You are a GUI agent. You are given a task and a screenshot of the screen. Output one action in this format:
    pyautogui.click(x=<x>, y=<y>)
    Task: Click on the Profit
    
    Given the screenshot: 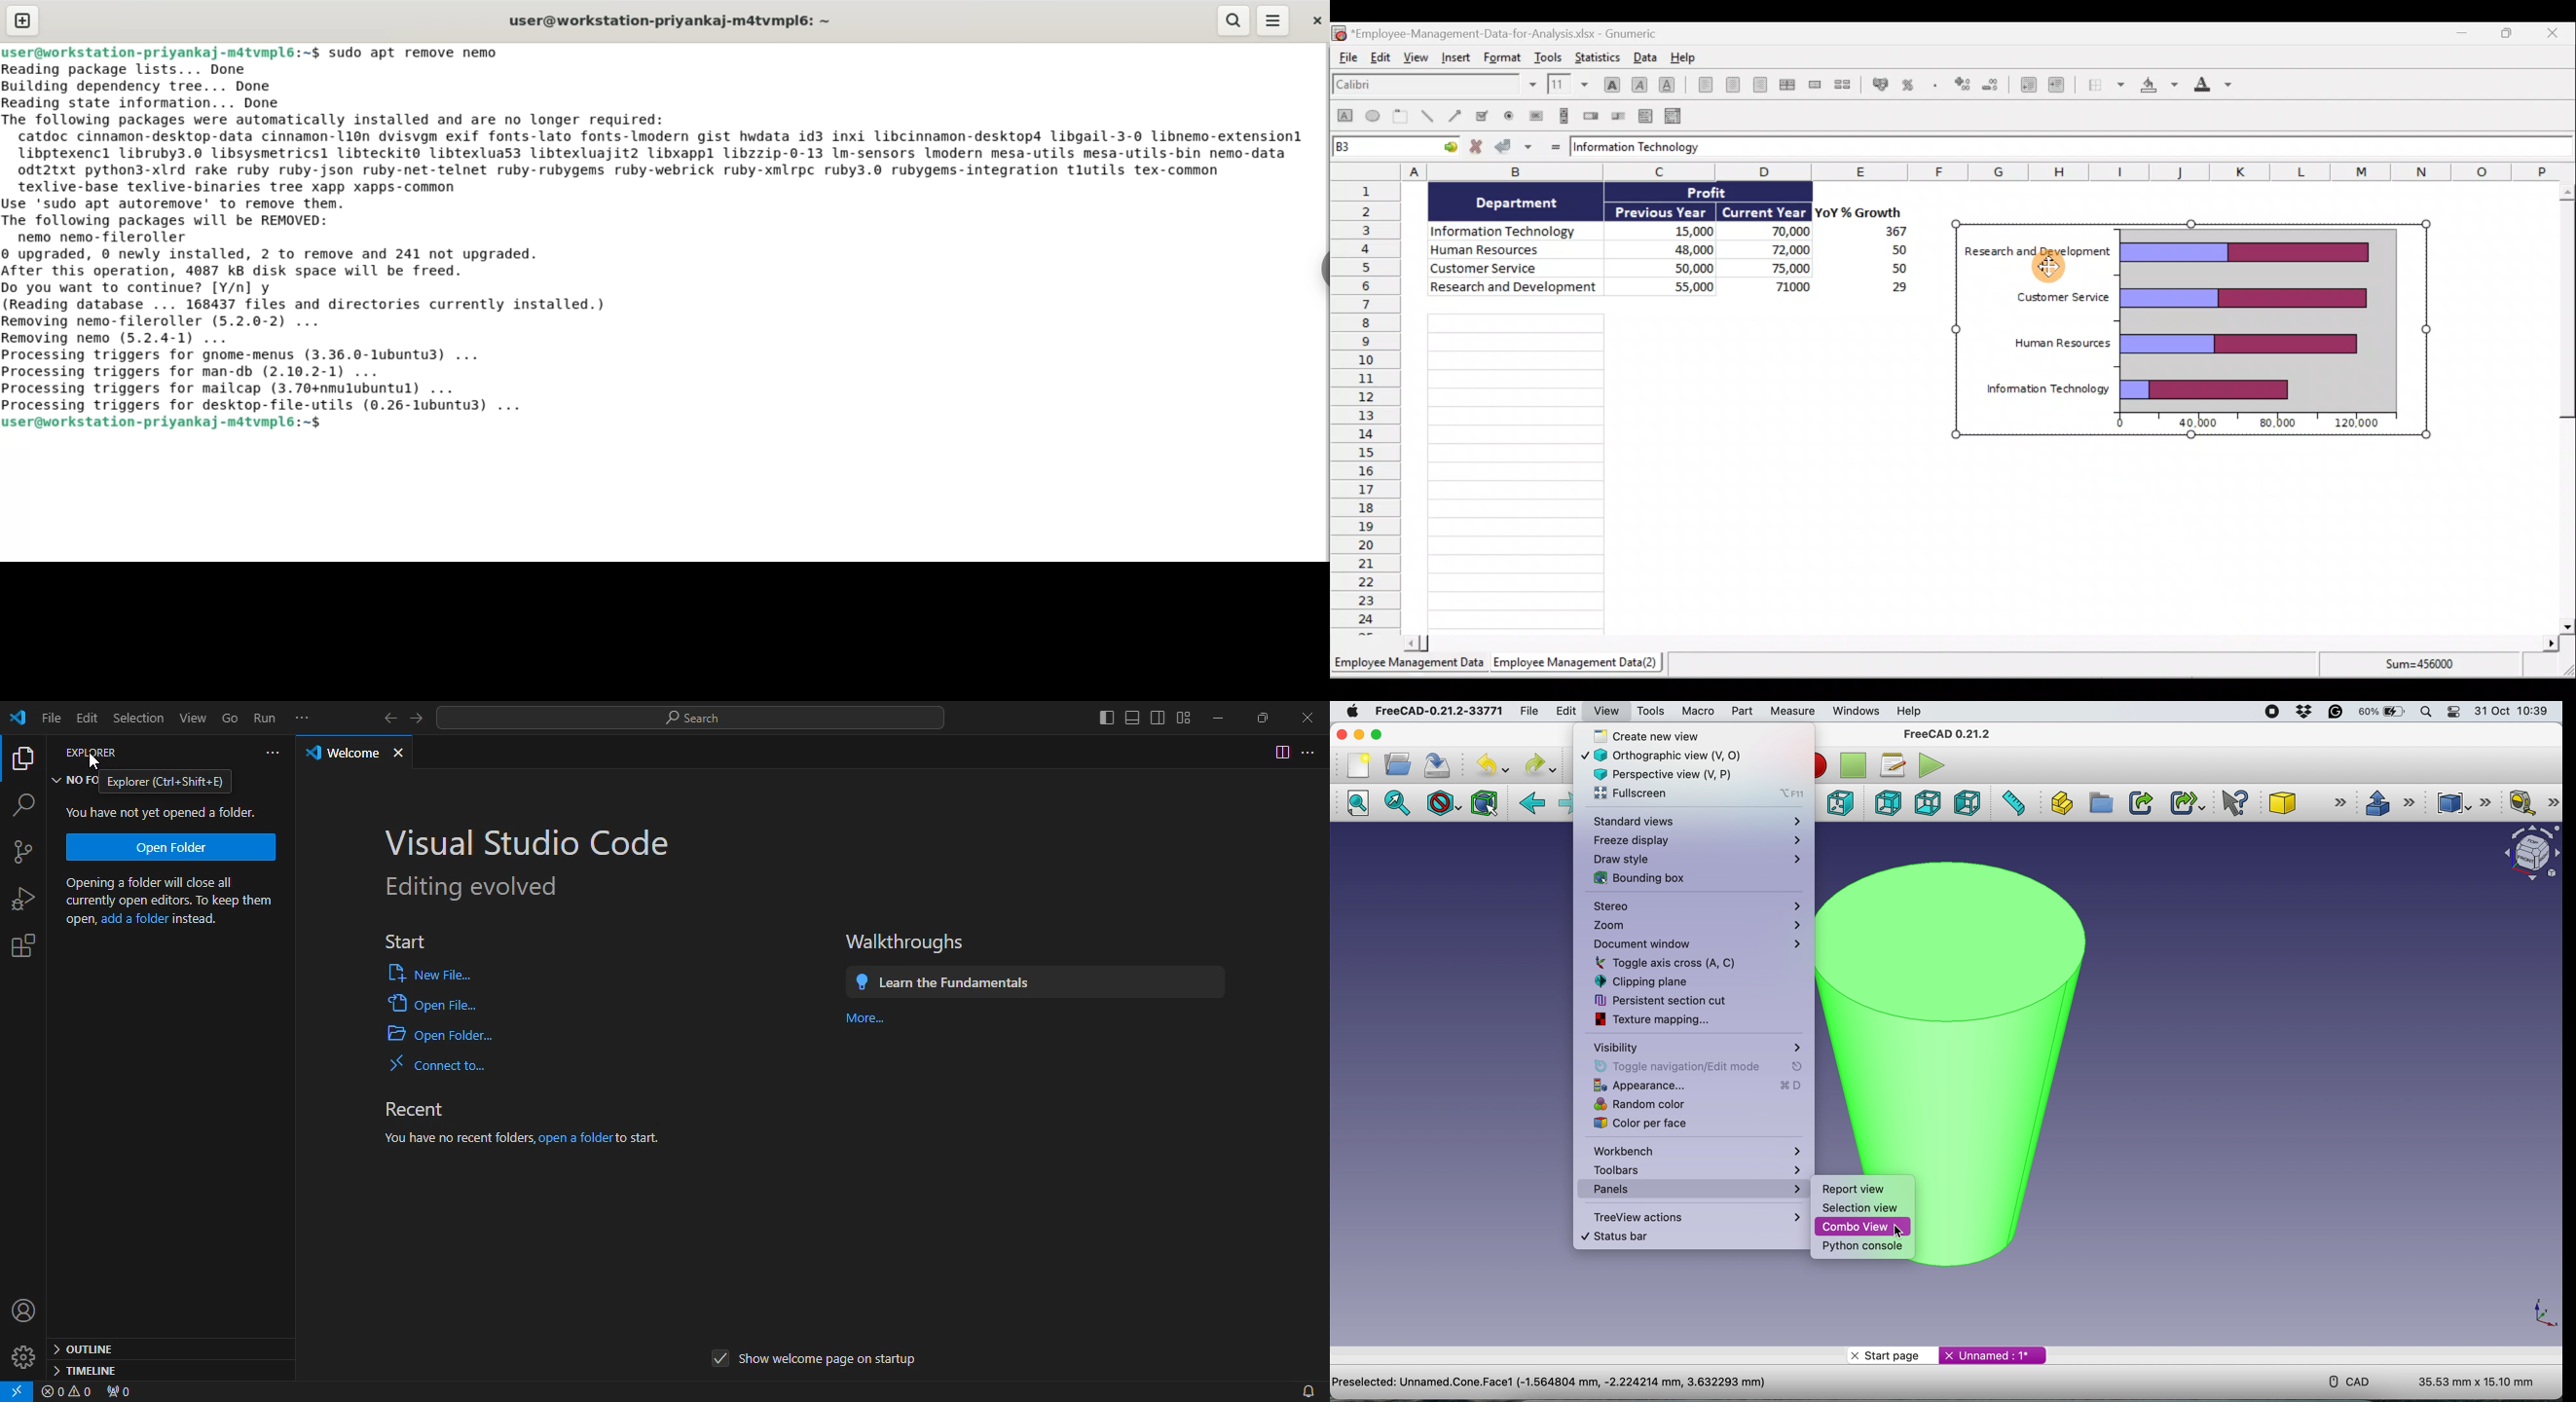 What is the action you would take?
    pyautogui.click(x=1718, y=194)
    